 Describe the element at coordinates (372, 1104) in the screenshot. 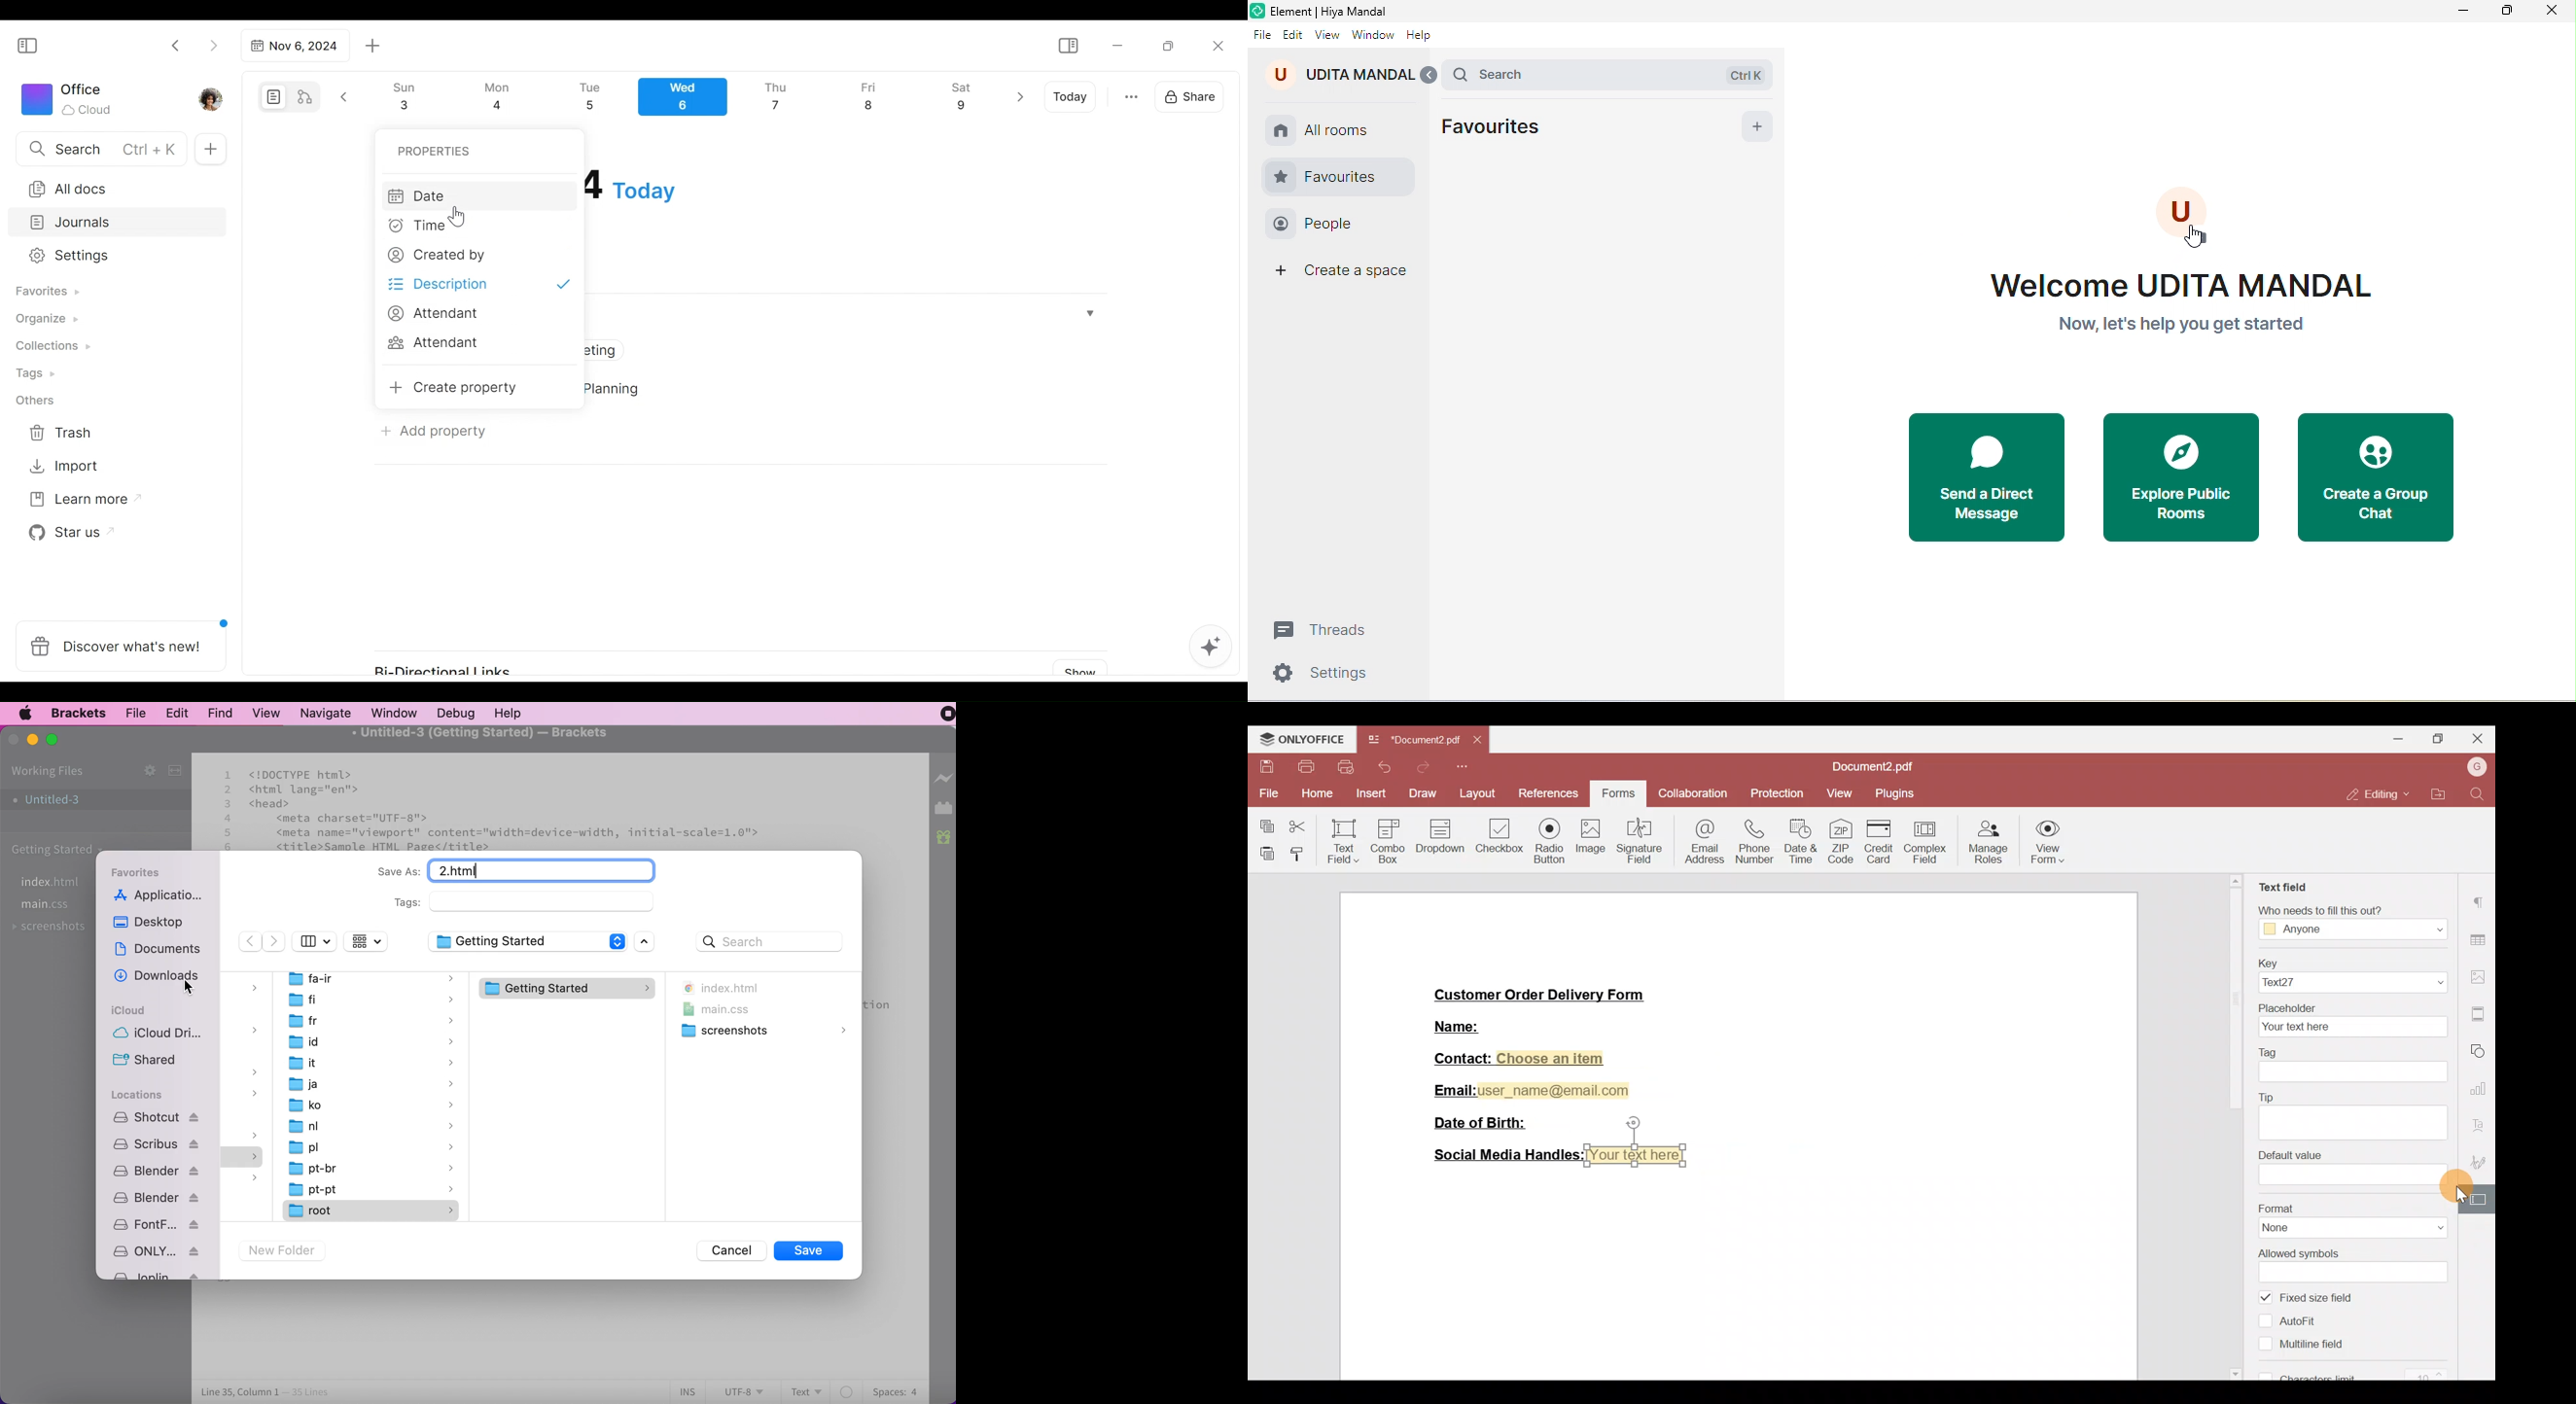

I see `ko` at that location.